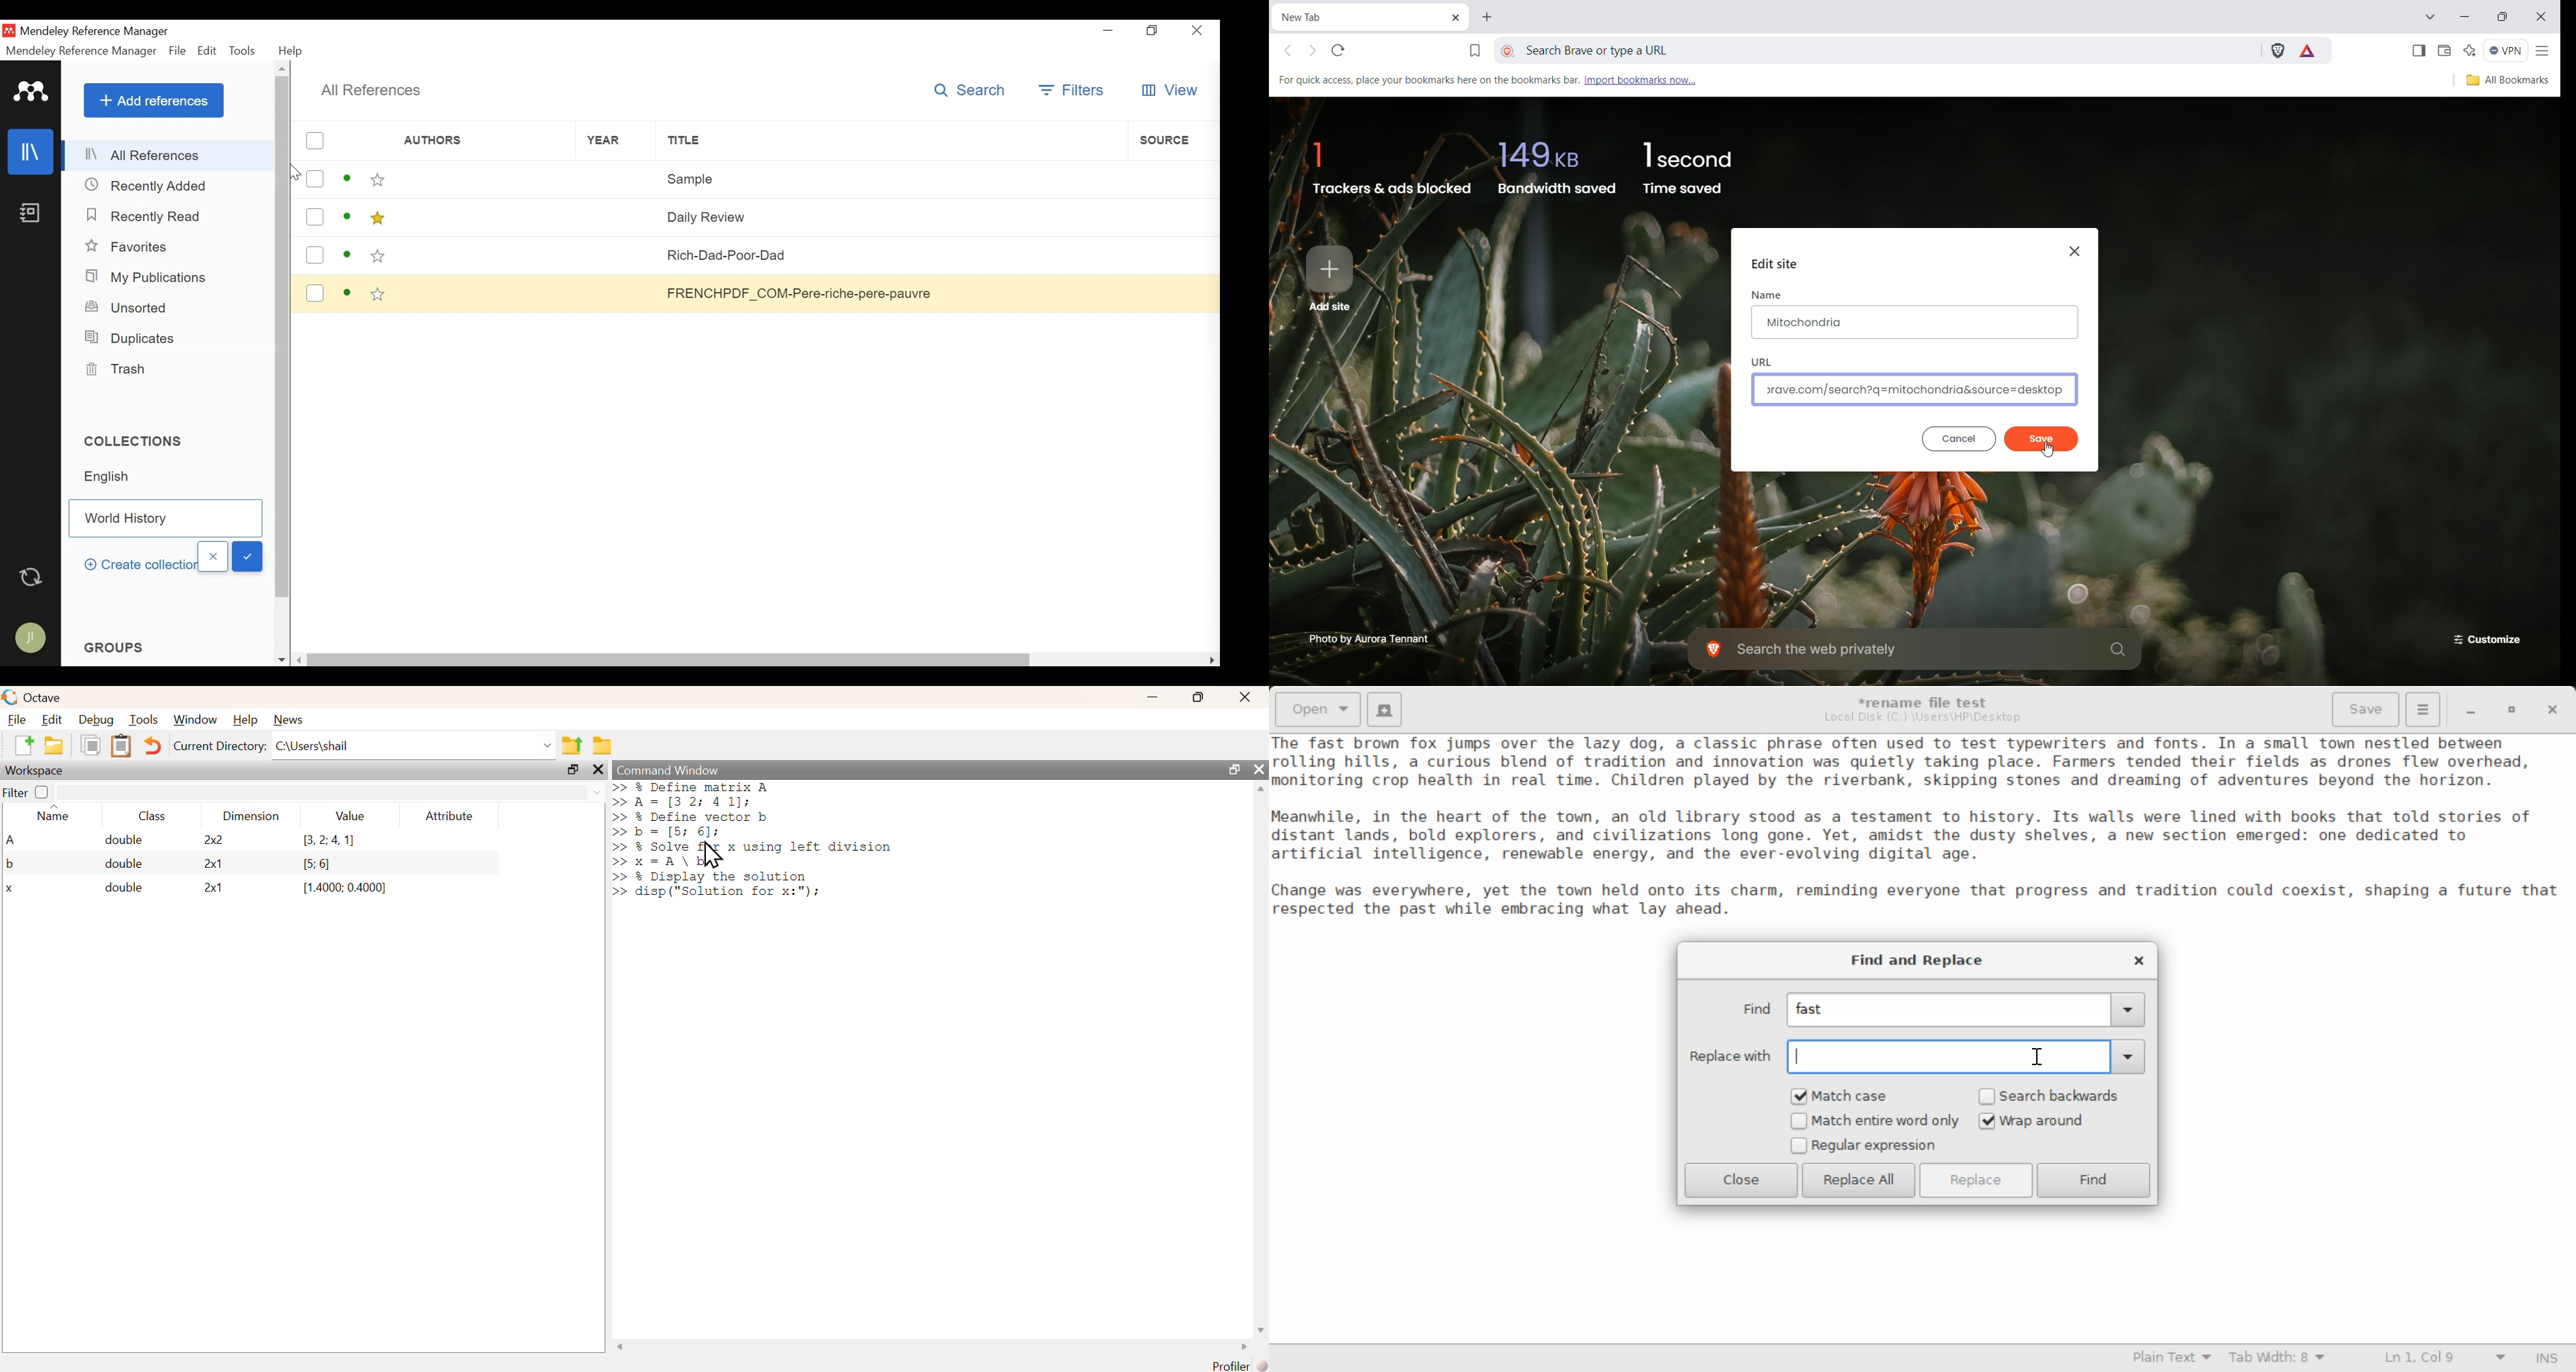 This screenshot has height=1372, width=2576. I want to click on undo, so click(154, 745).